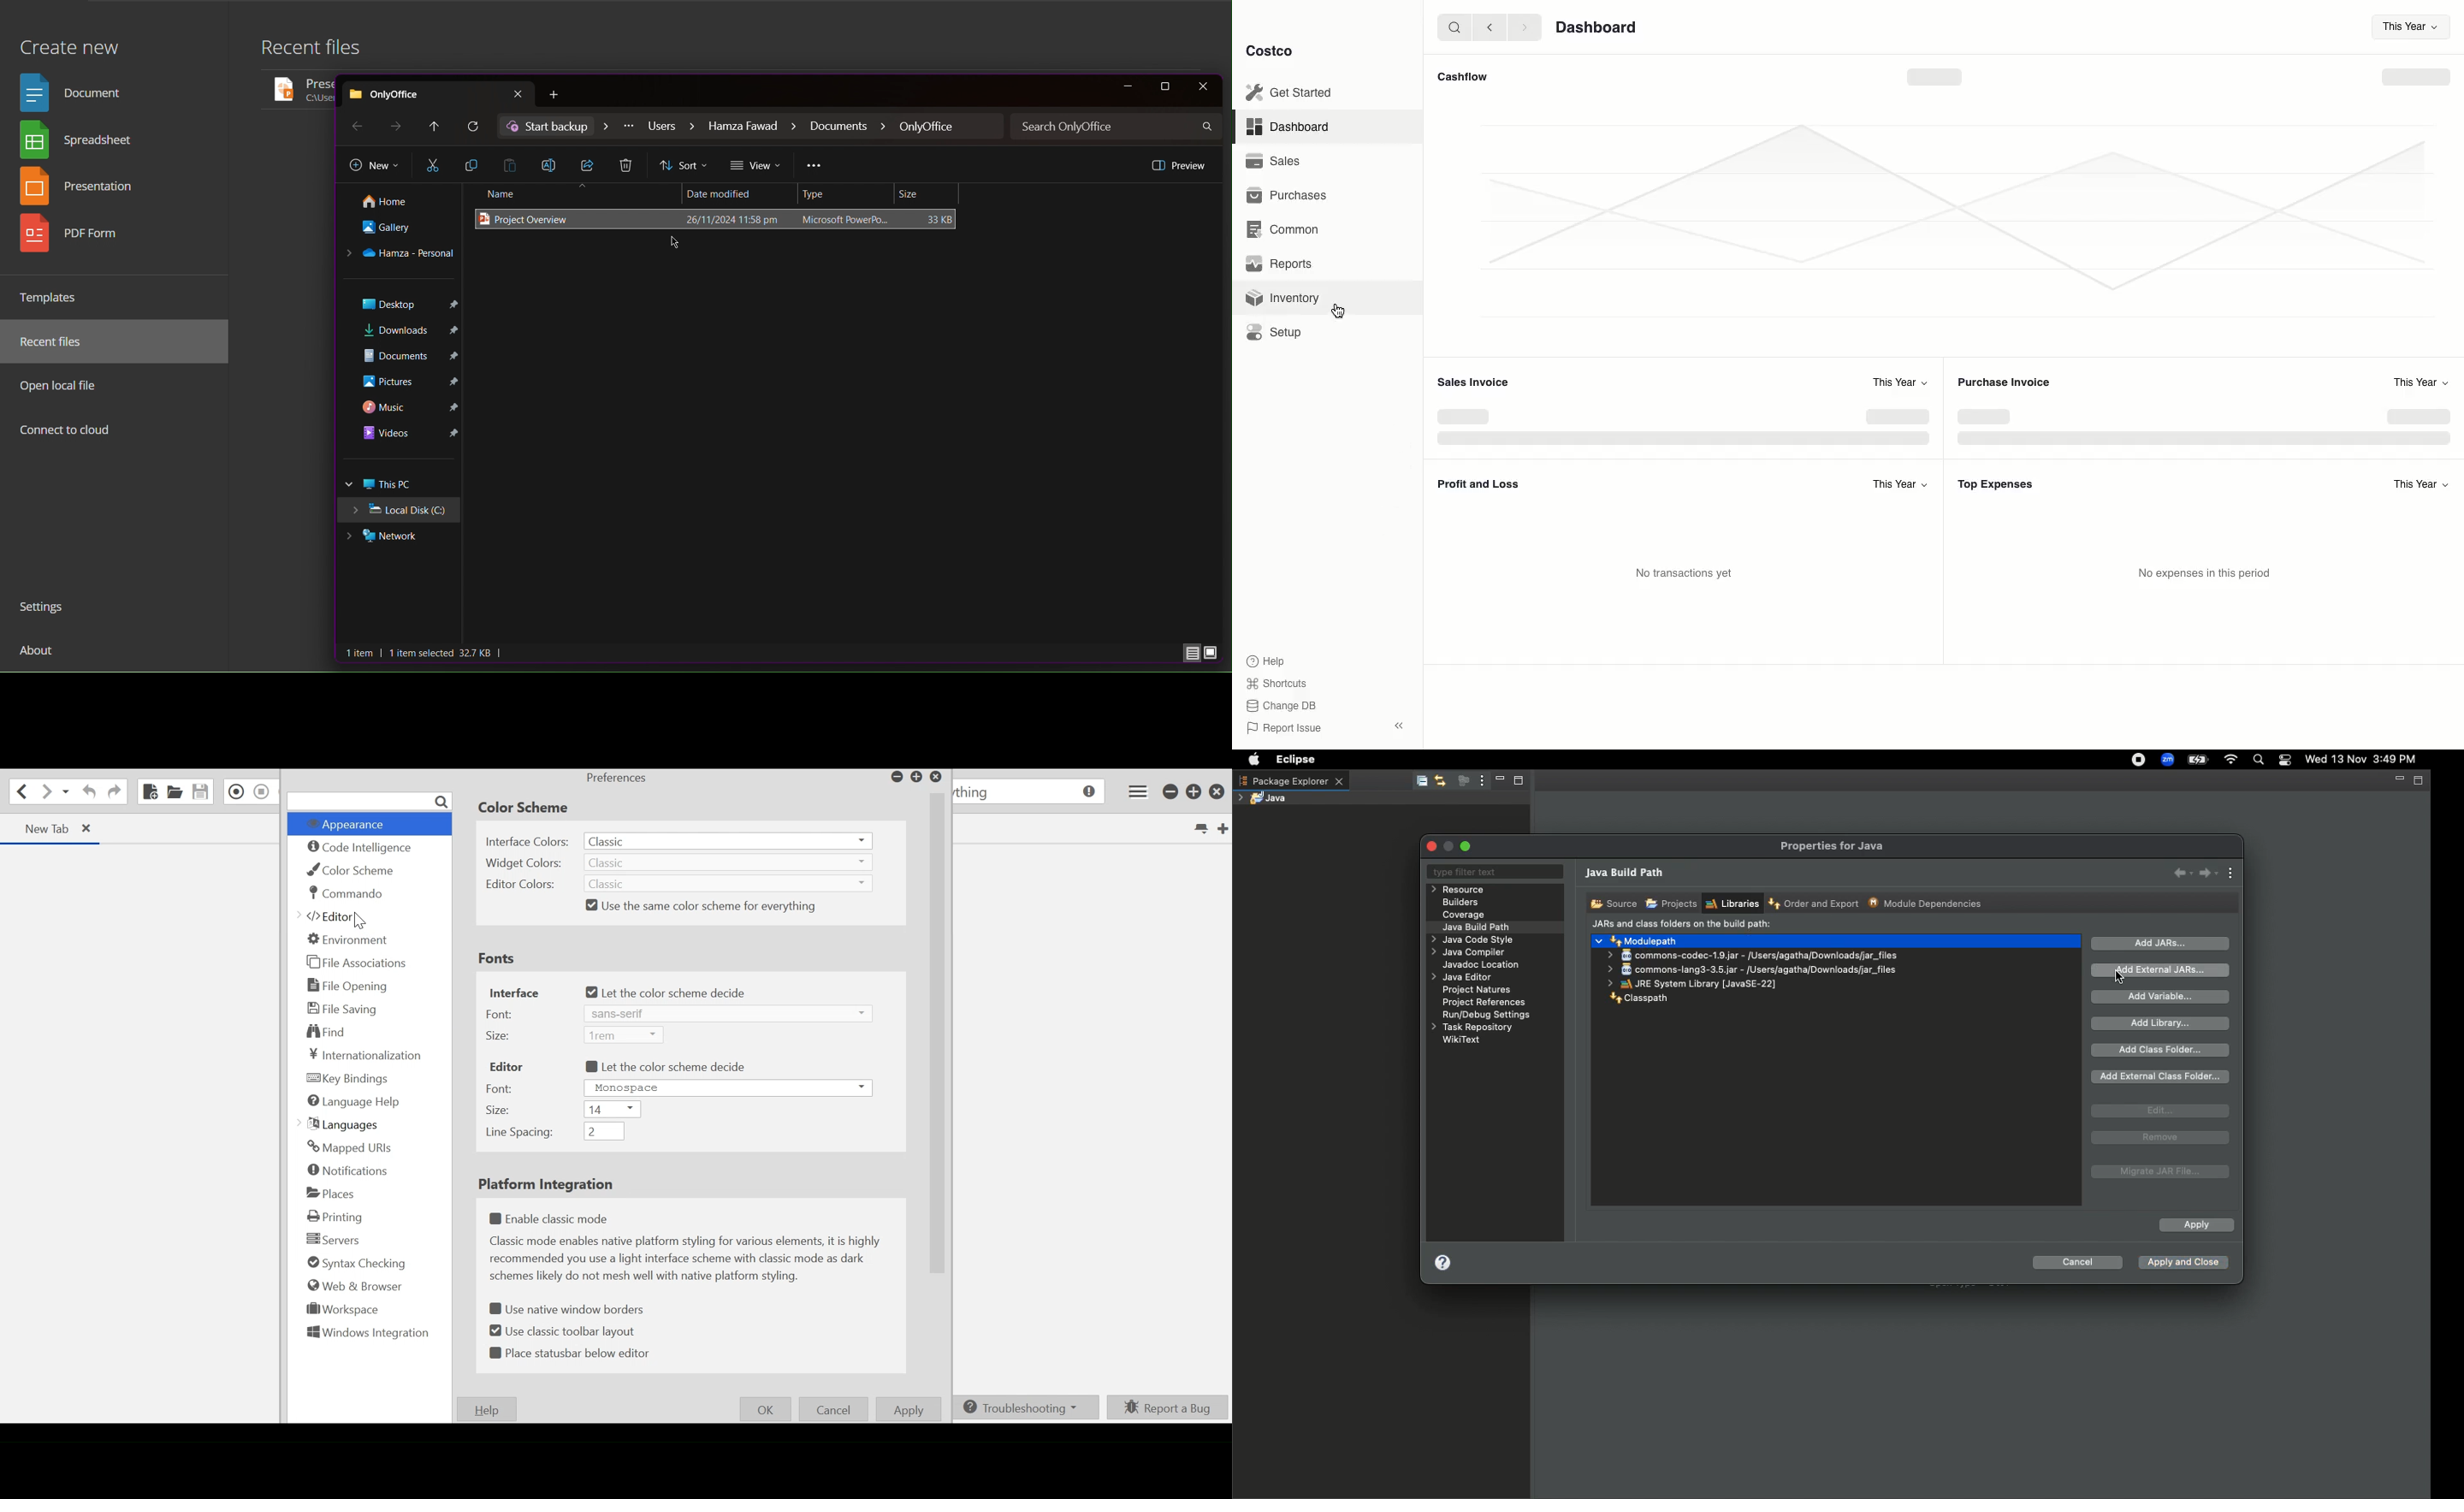 The height and width of the screenshot is (1512, 2464). Describe the element at coordinates (396, 538) in the screenshot. I see `network` at that location.